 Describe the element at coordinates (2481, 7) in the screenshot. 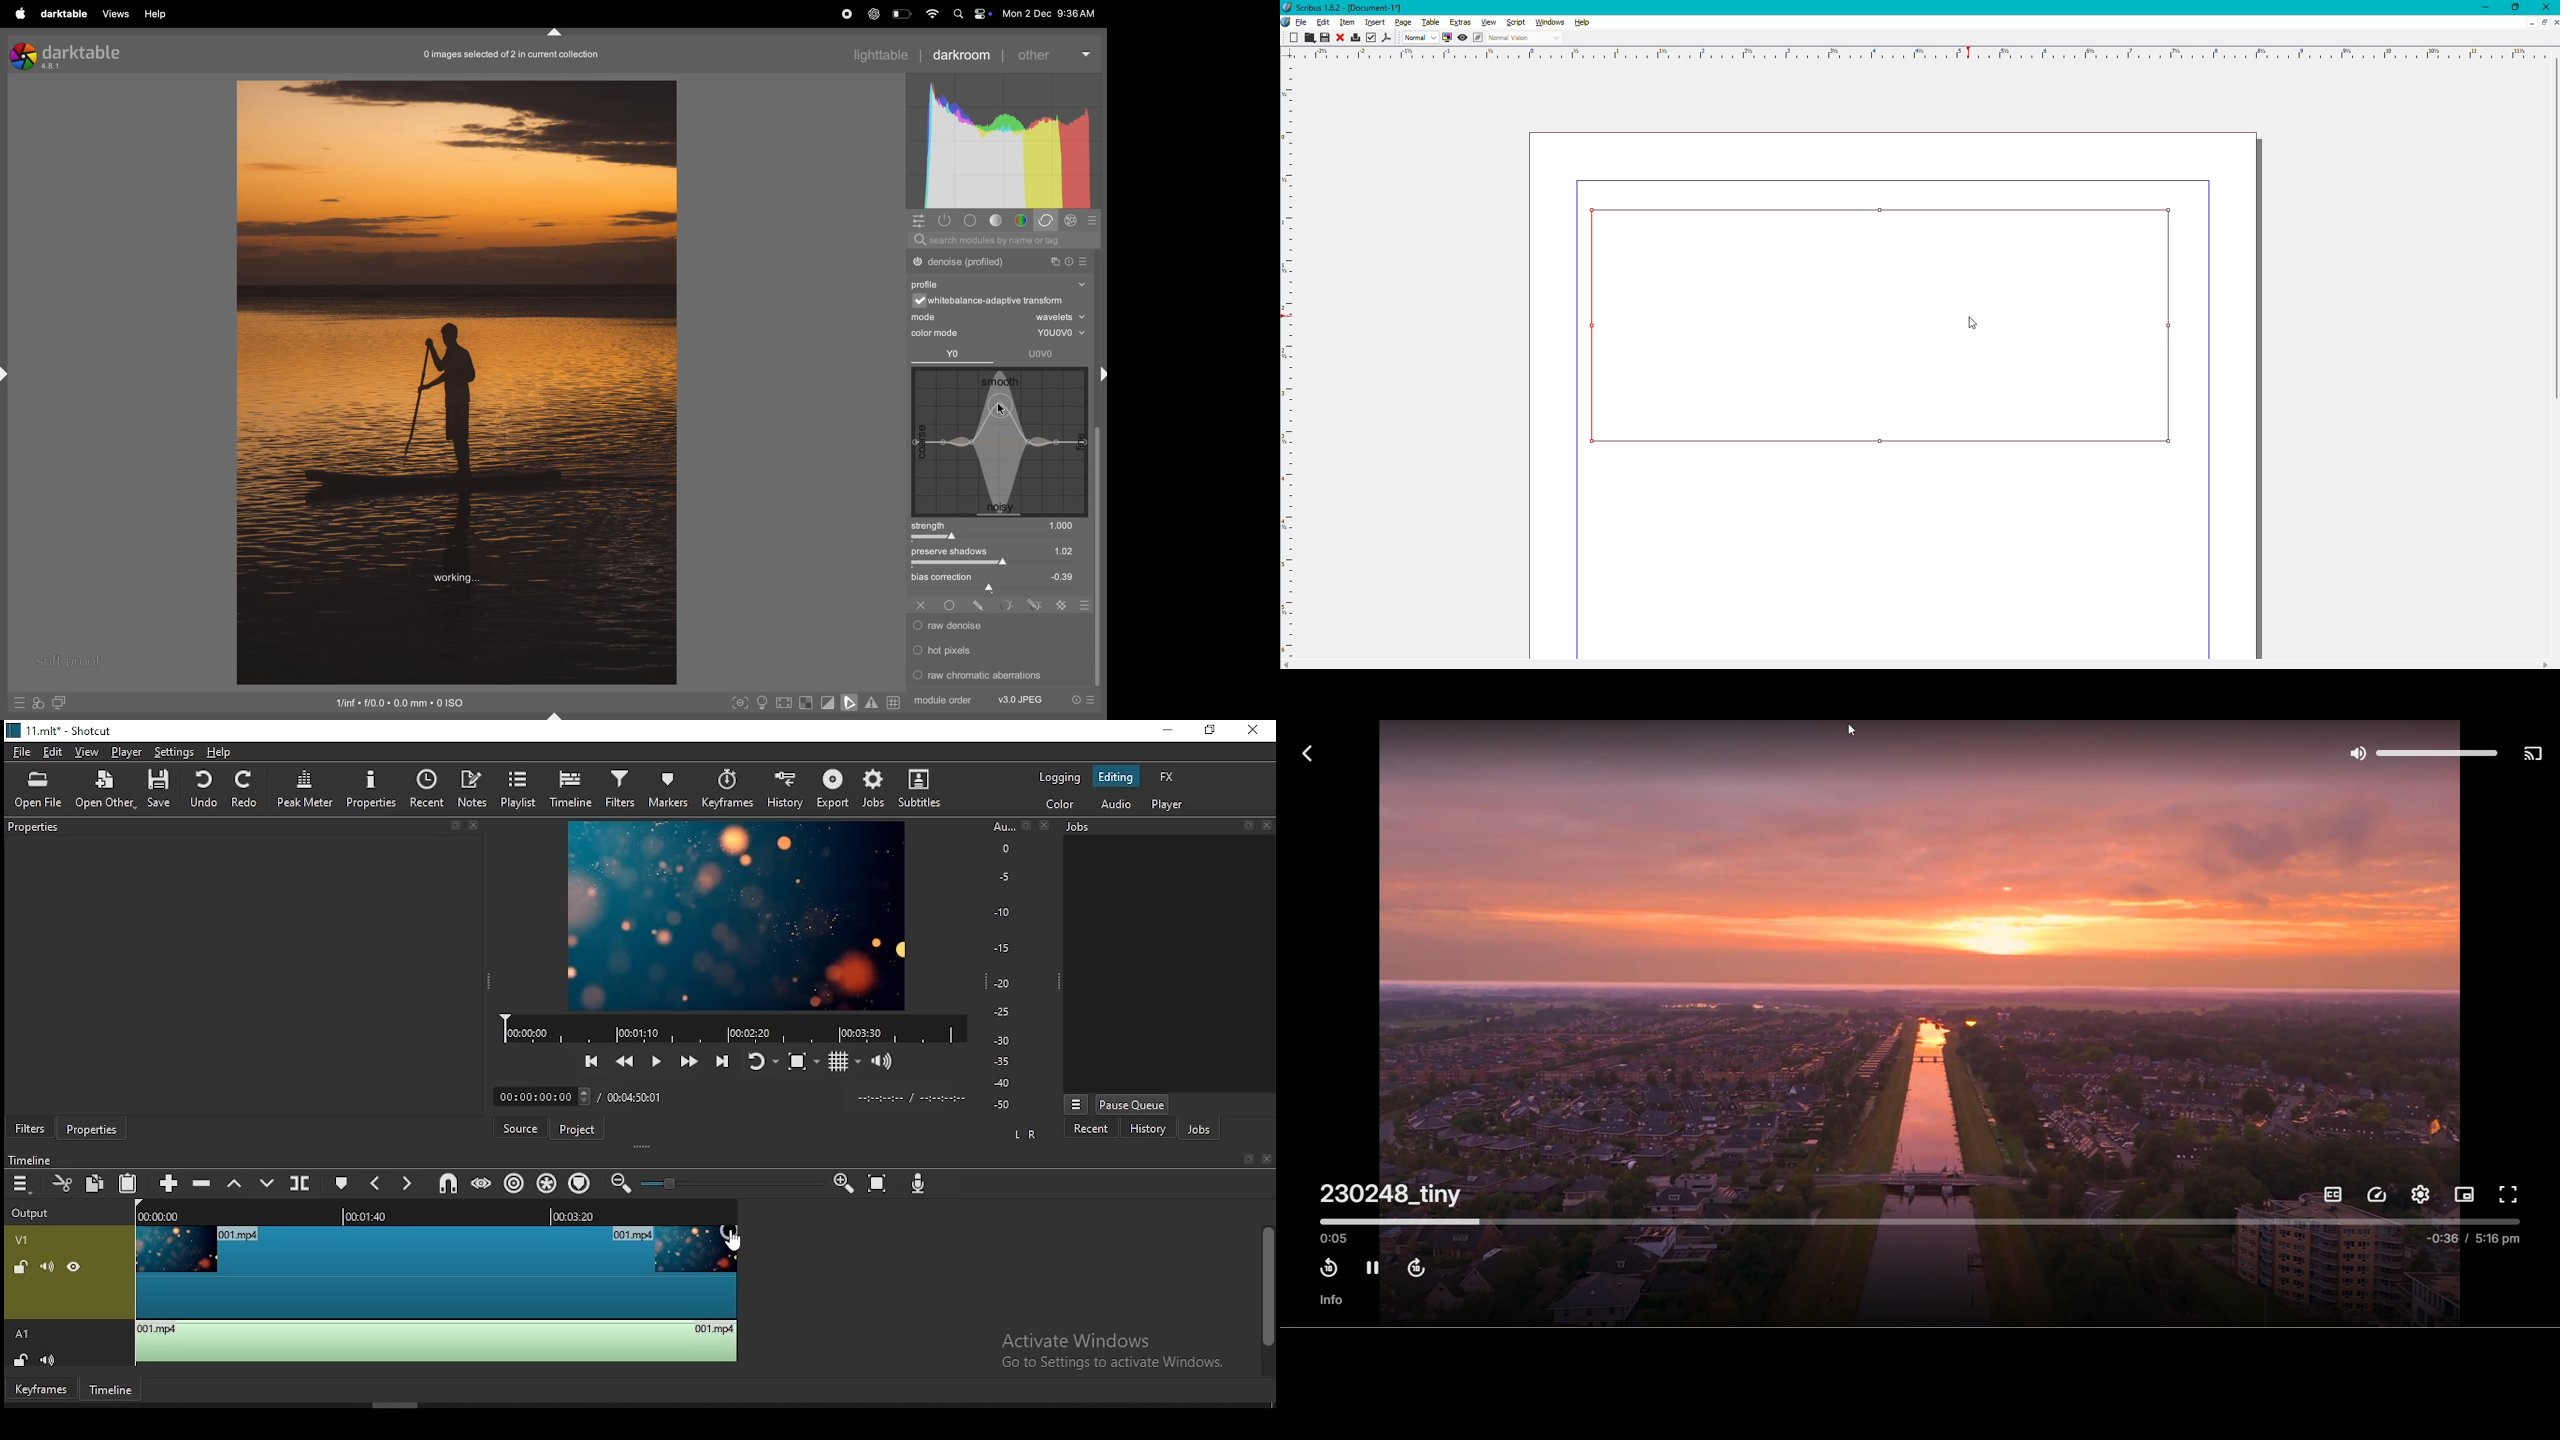

I see `Minimize` at that location.